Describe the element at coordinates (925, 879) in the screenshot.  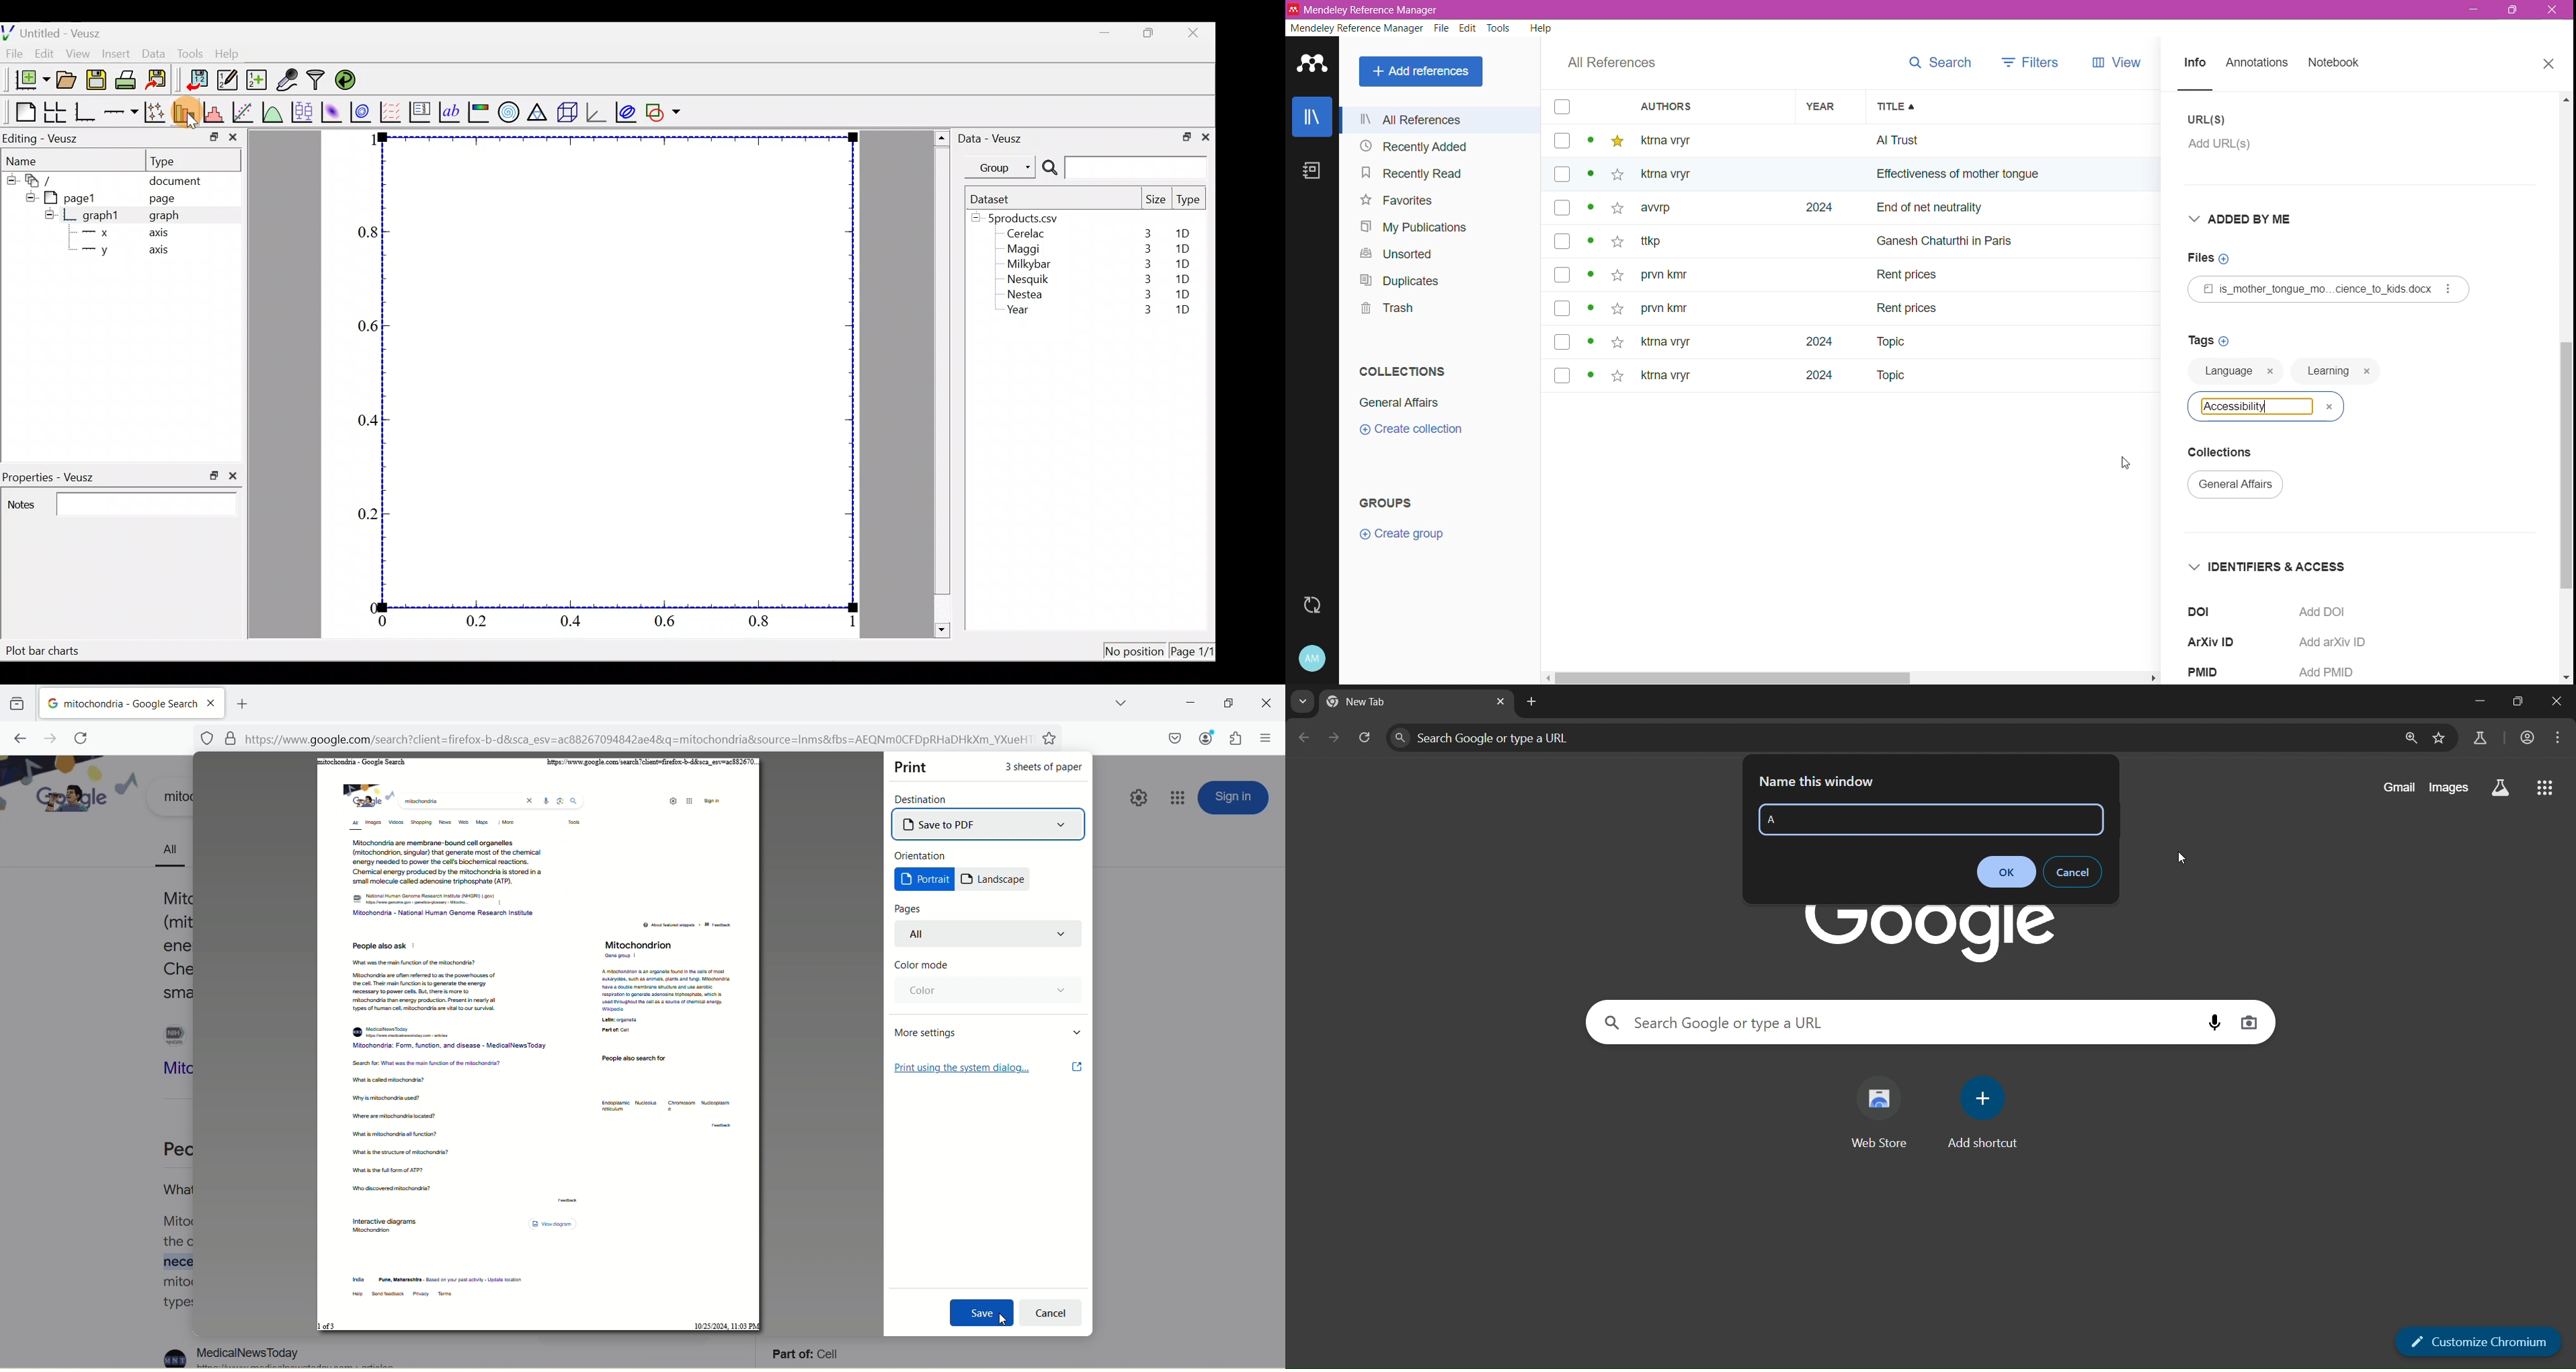
I see `portrait` at that location.